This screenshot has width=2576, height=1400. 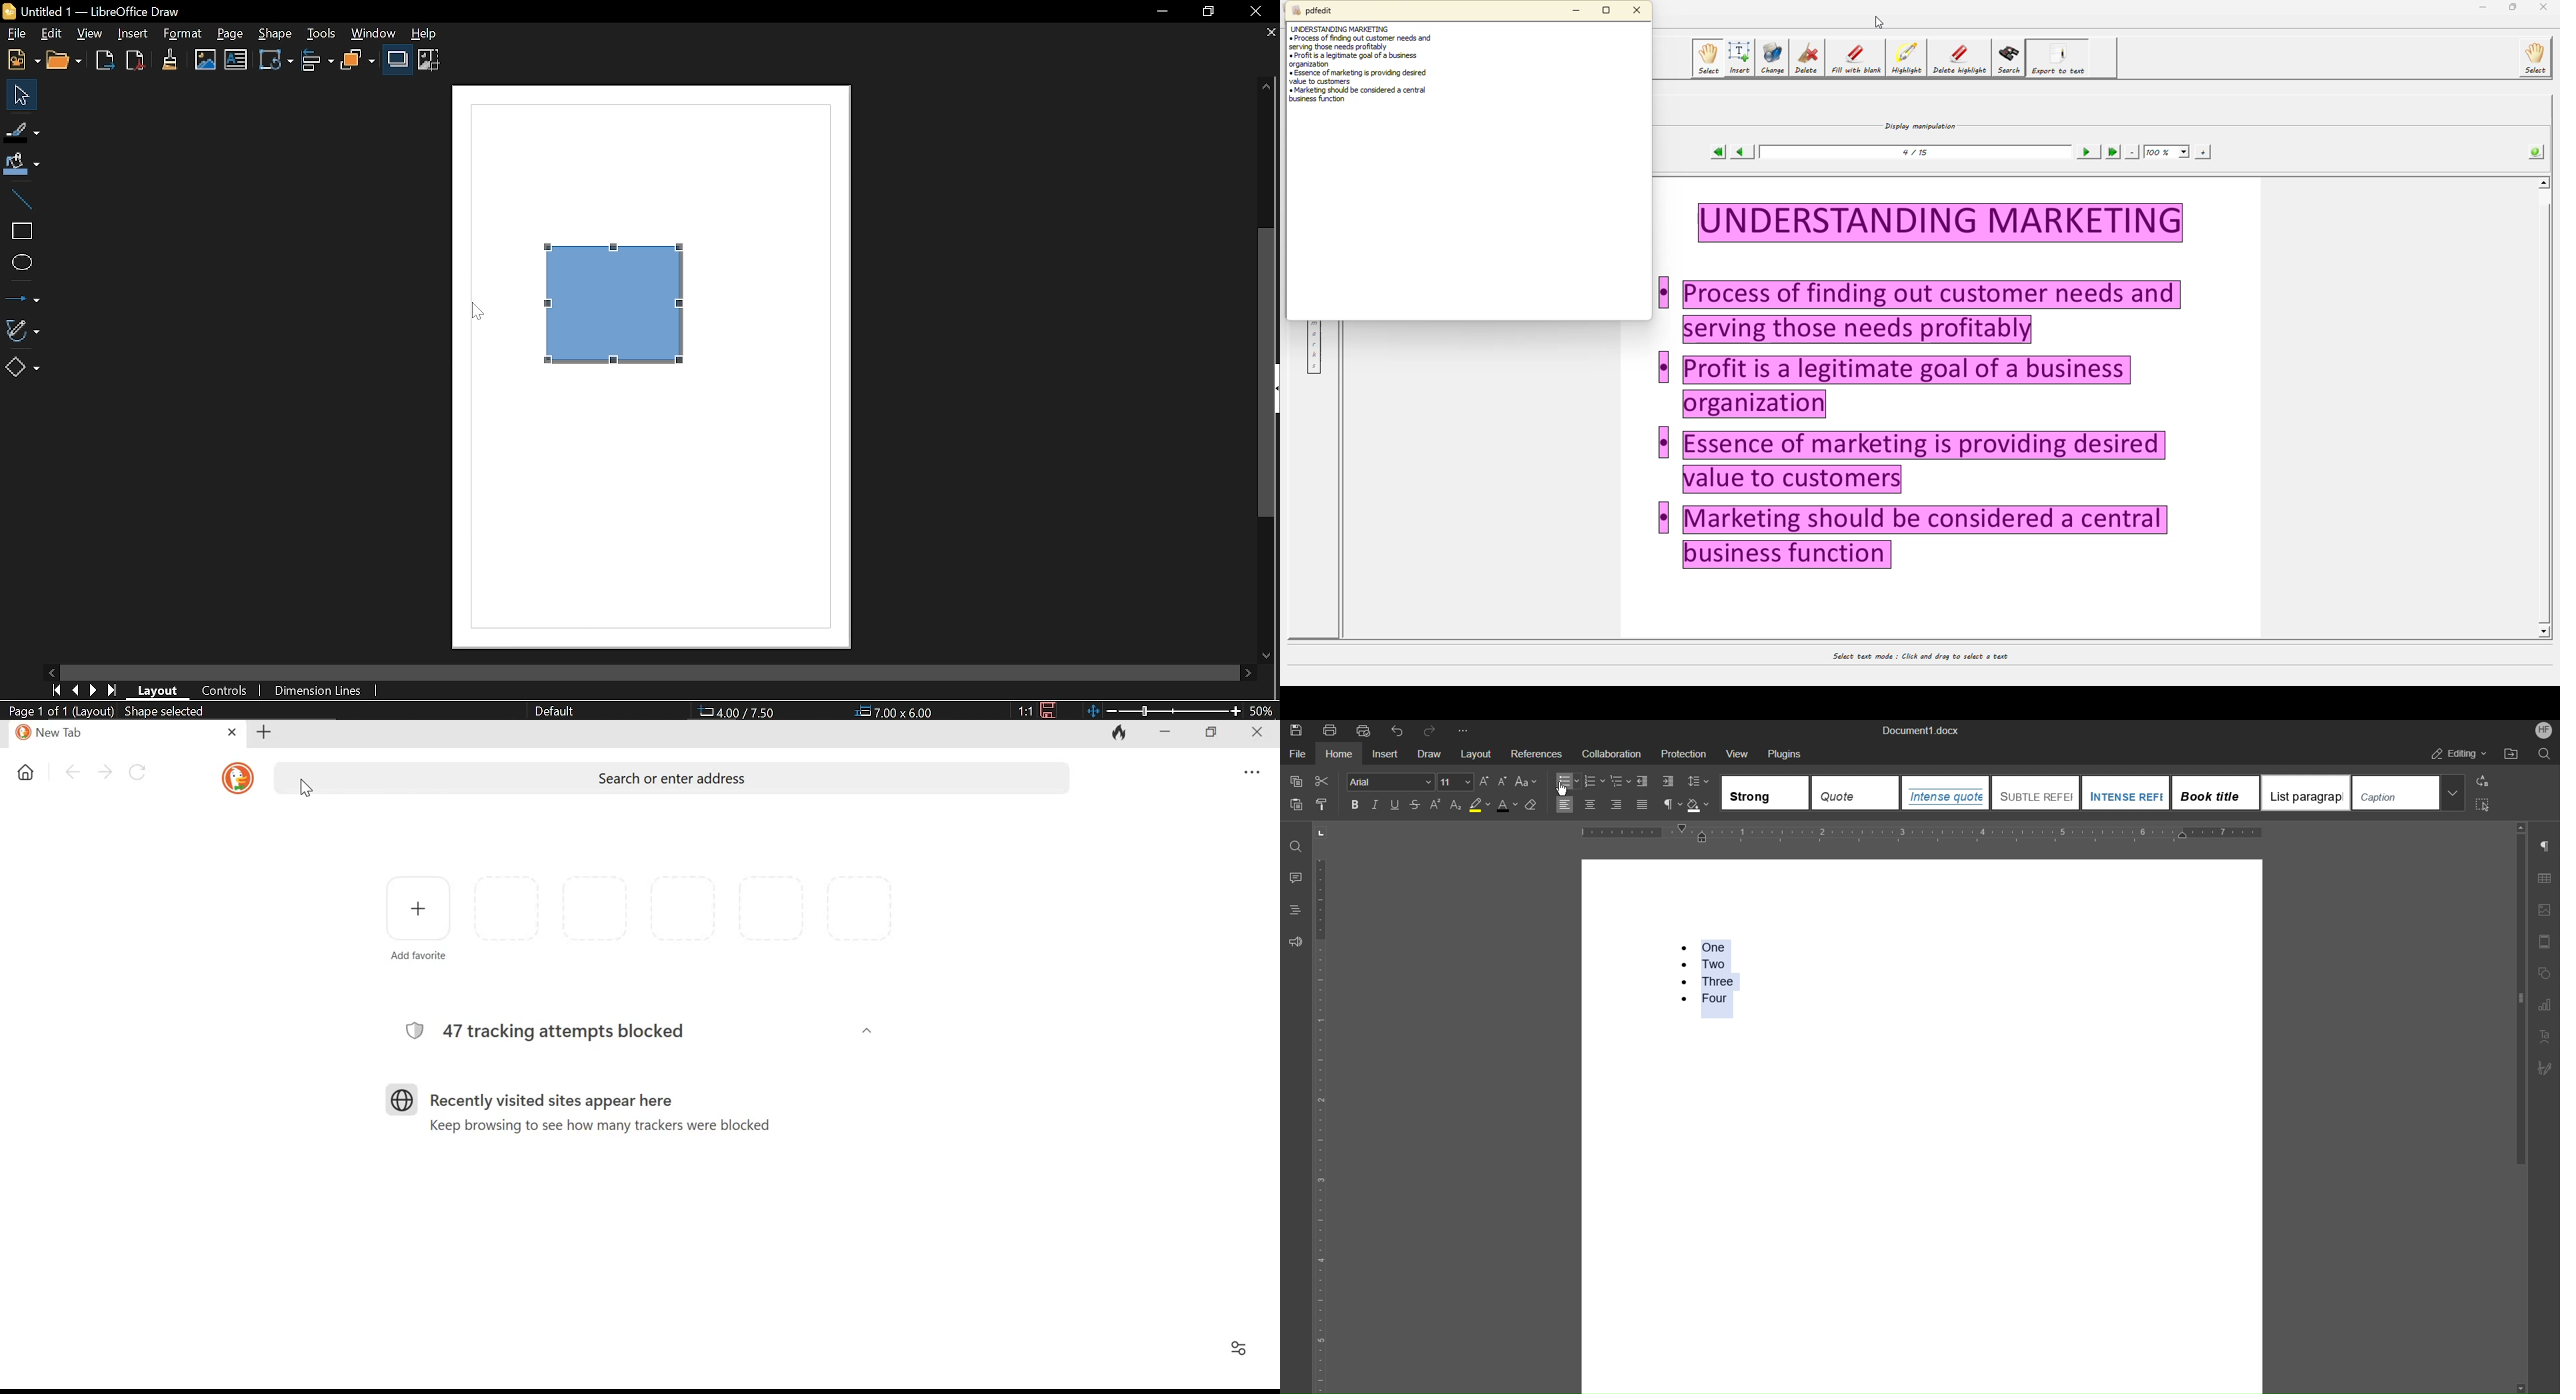 I want to click on dimension lines, so click(x=318, y=690).